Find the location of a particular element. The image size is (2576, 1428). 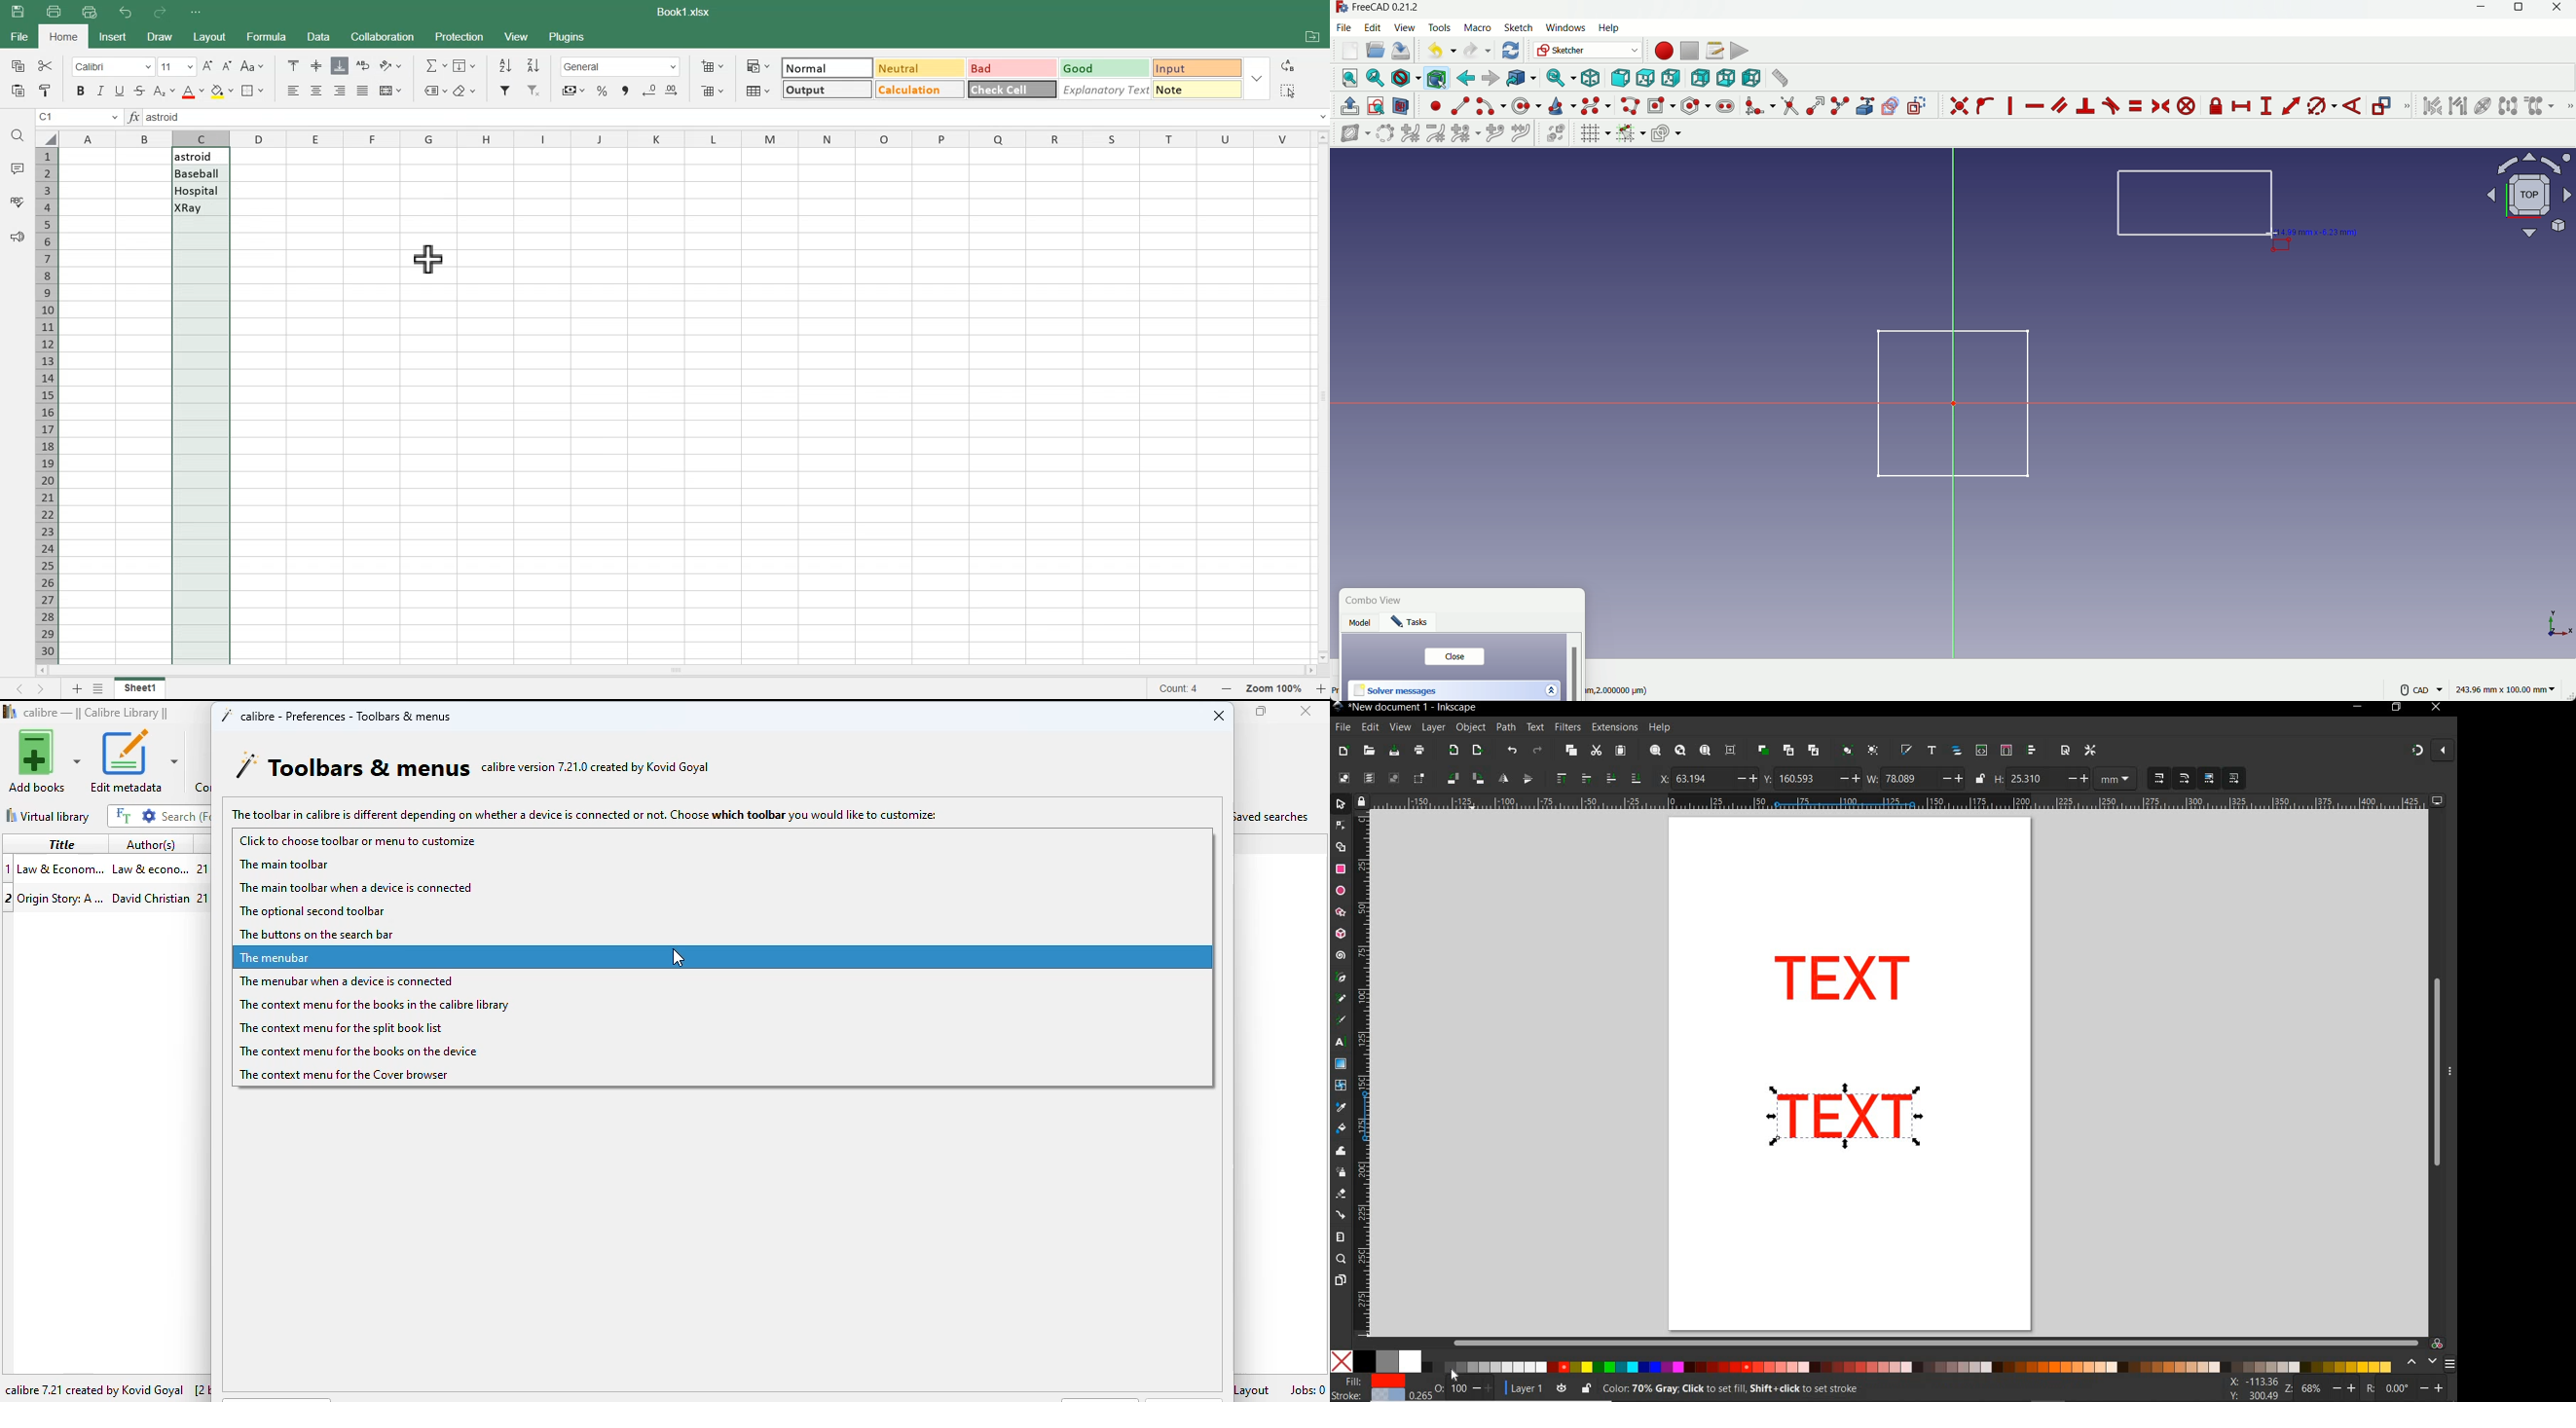

Conditioning Format is located at coordinates (757, 65).